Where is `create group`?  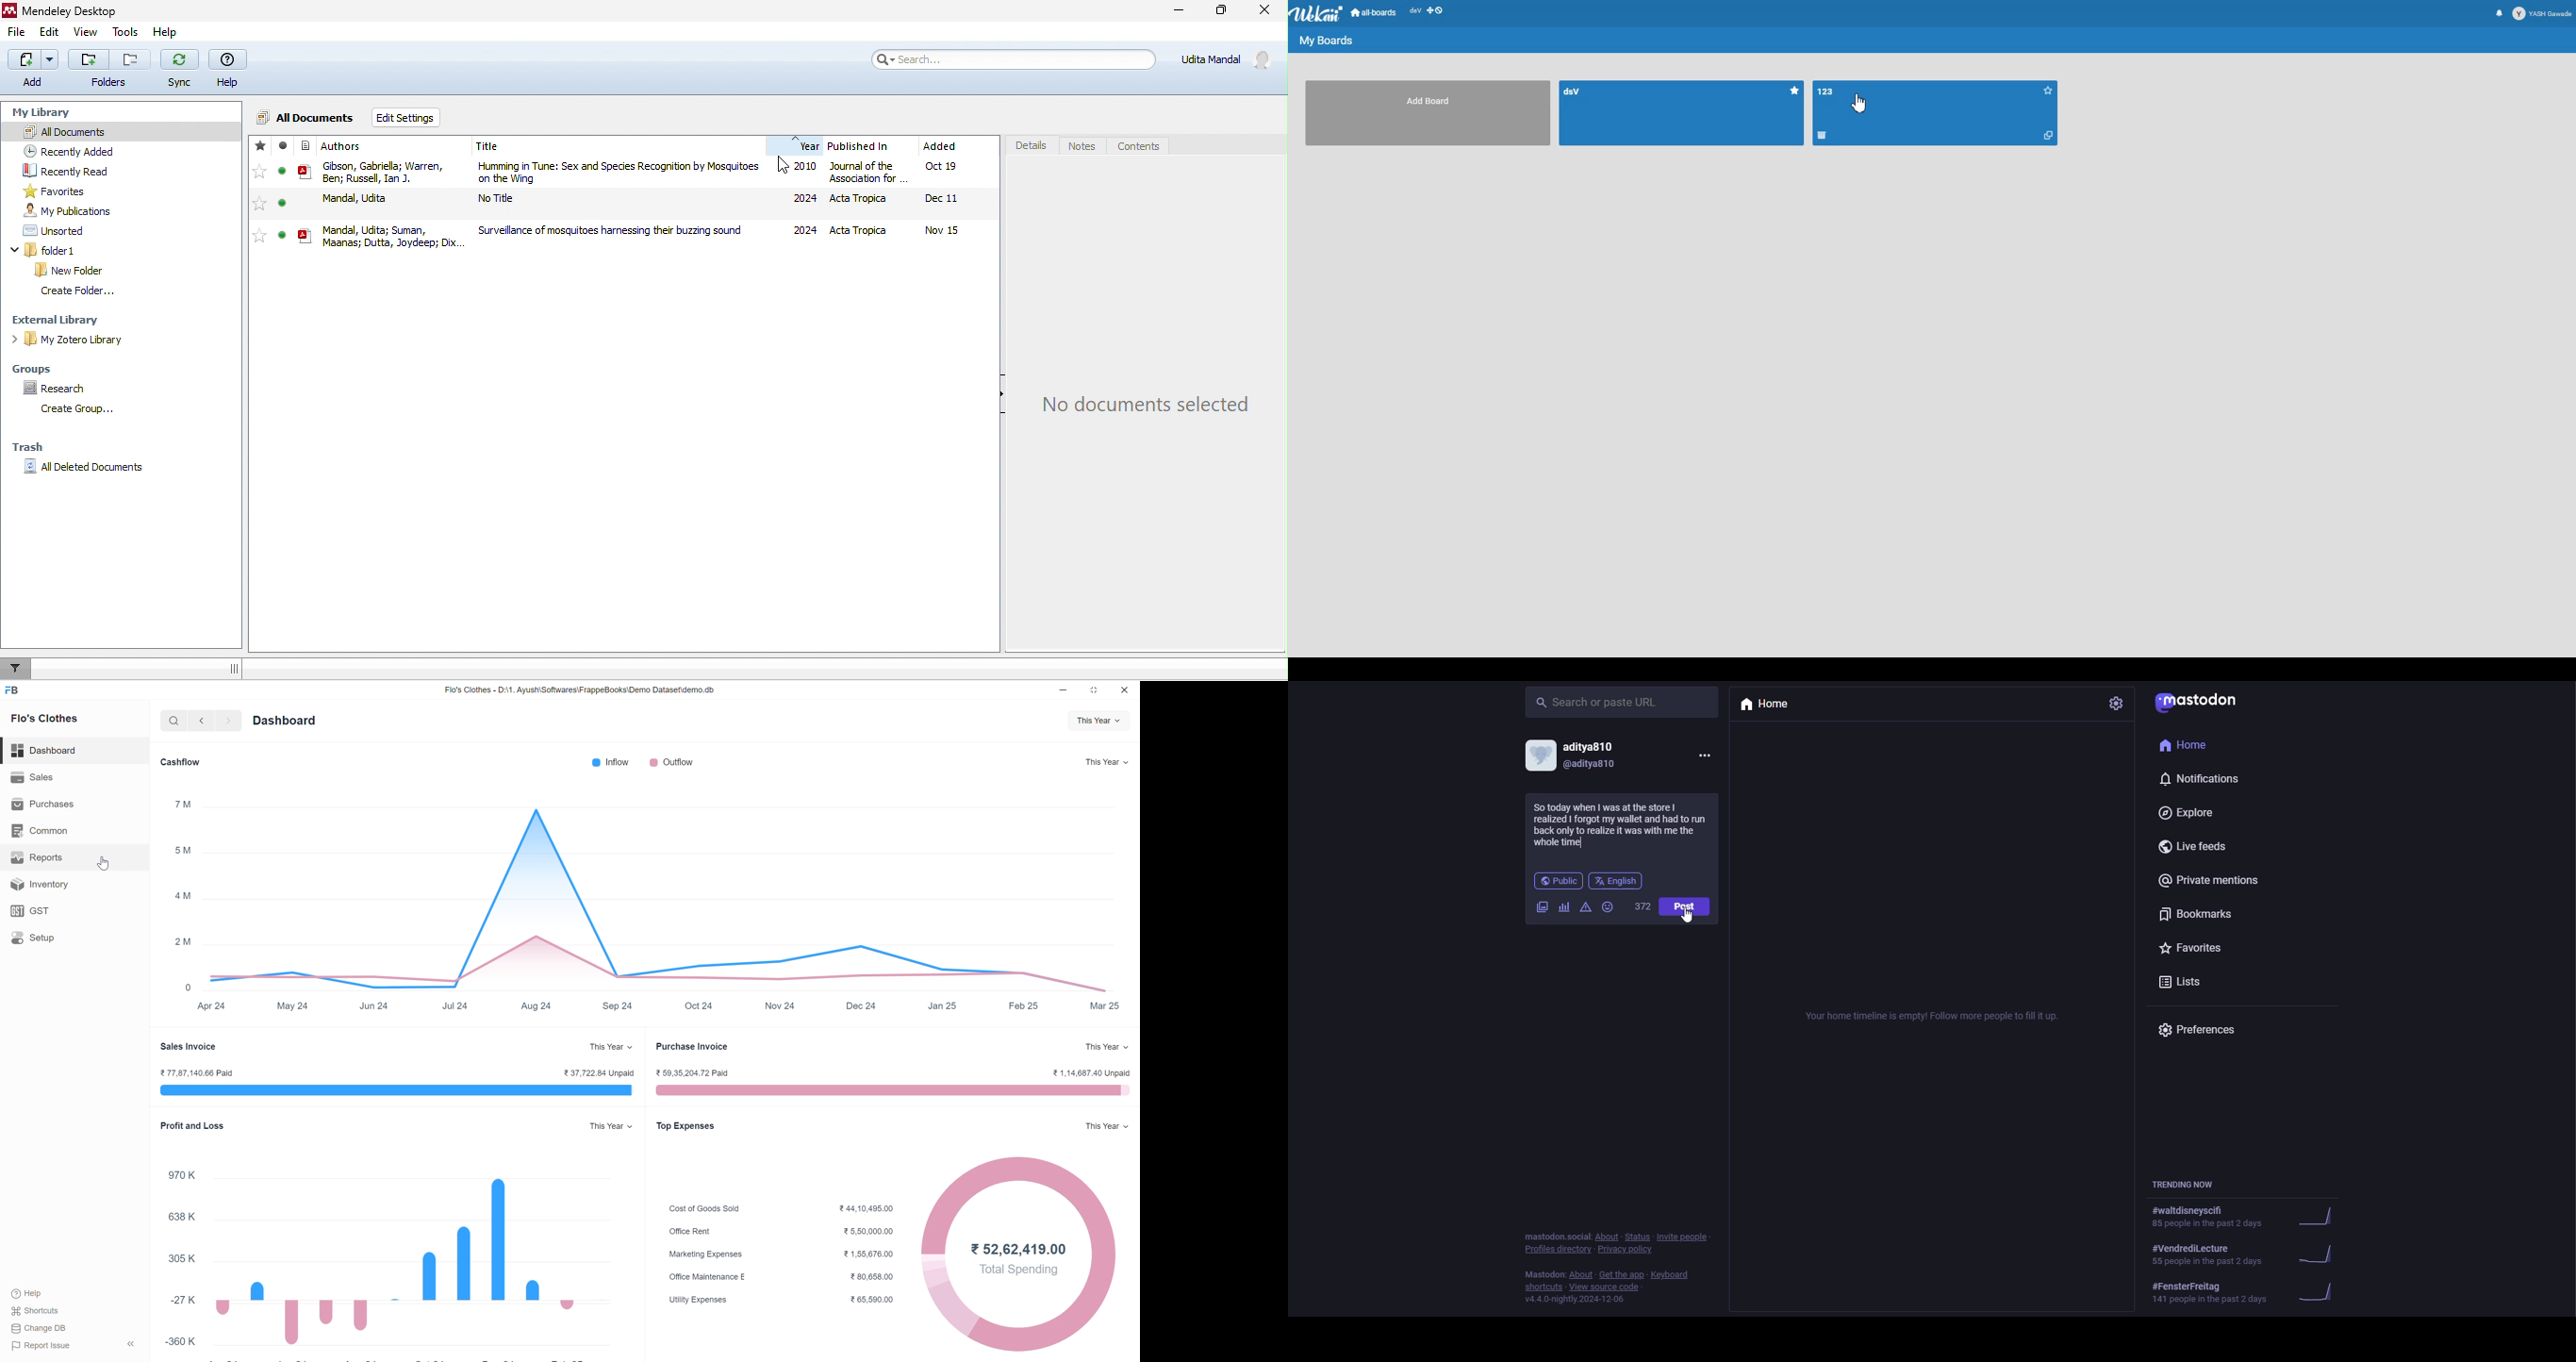
create group is located at coordinates (71, 410).